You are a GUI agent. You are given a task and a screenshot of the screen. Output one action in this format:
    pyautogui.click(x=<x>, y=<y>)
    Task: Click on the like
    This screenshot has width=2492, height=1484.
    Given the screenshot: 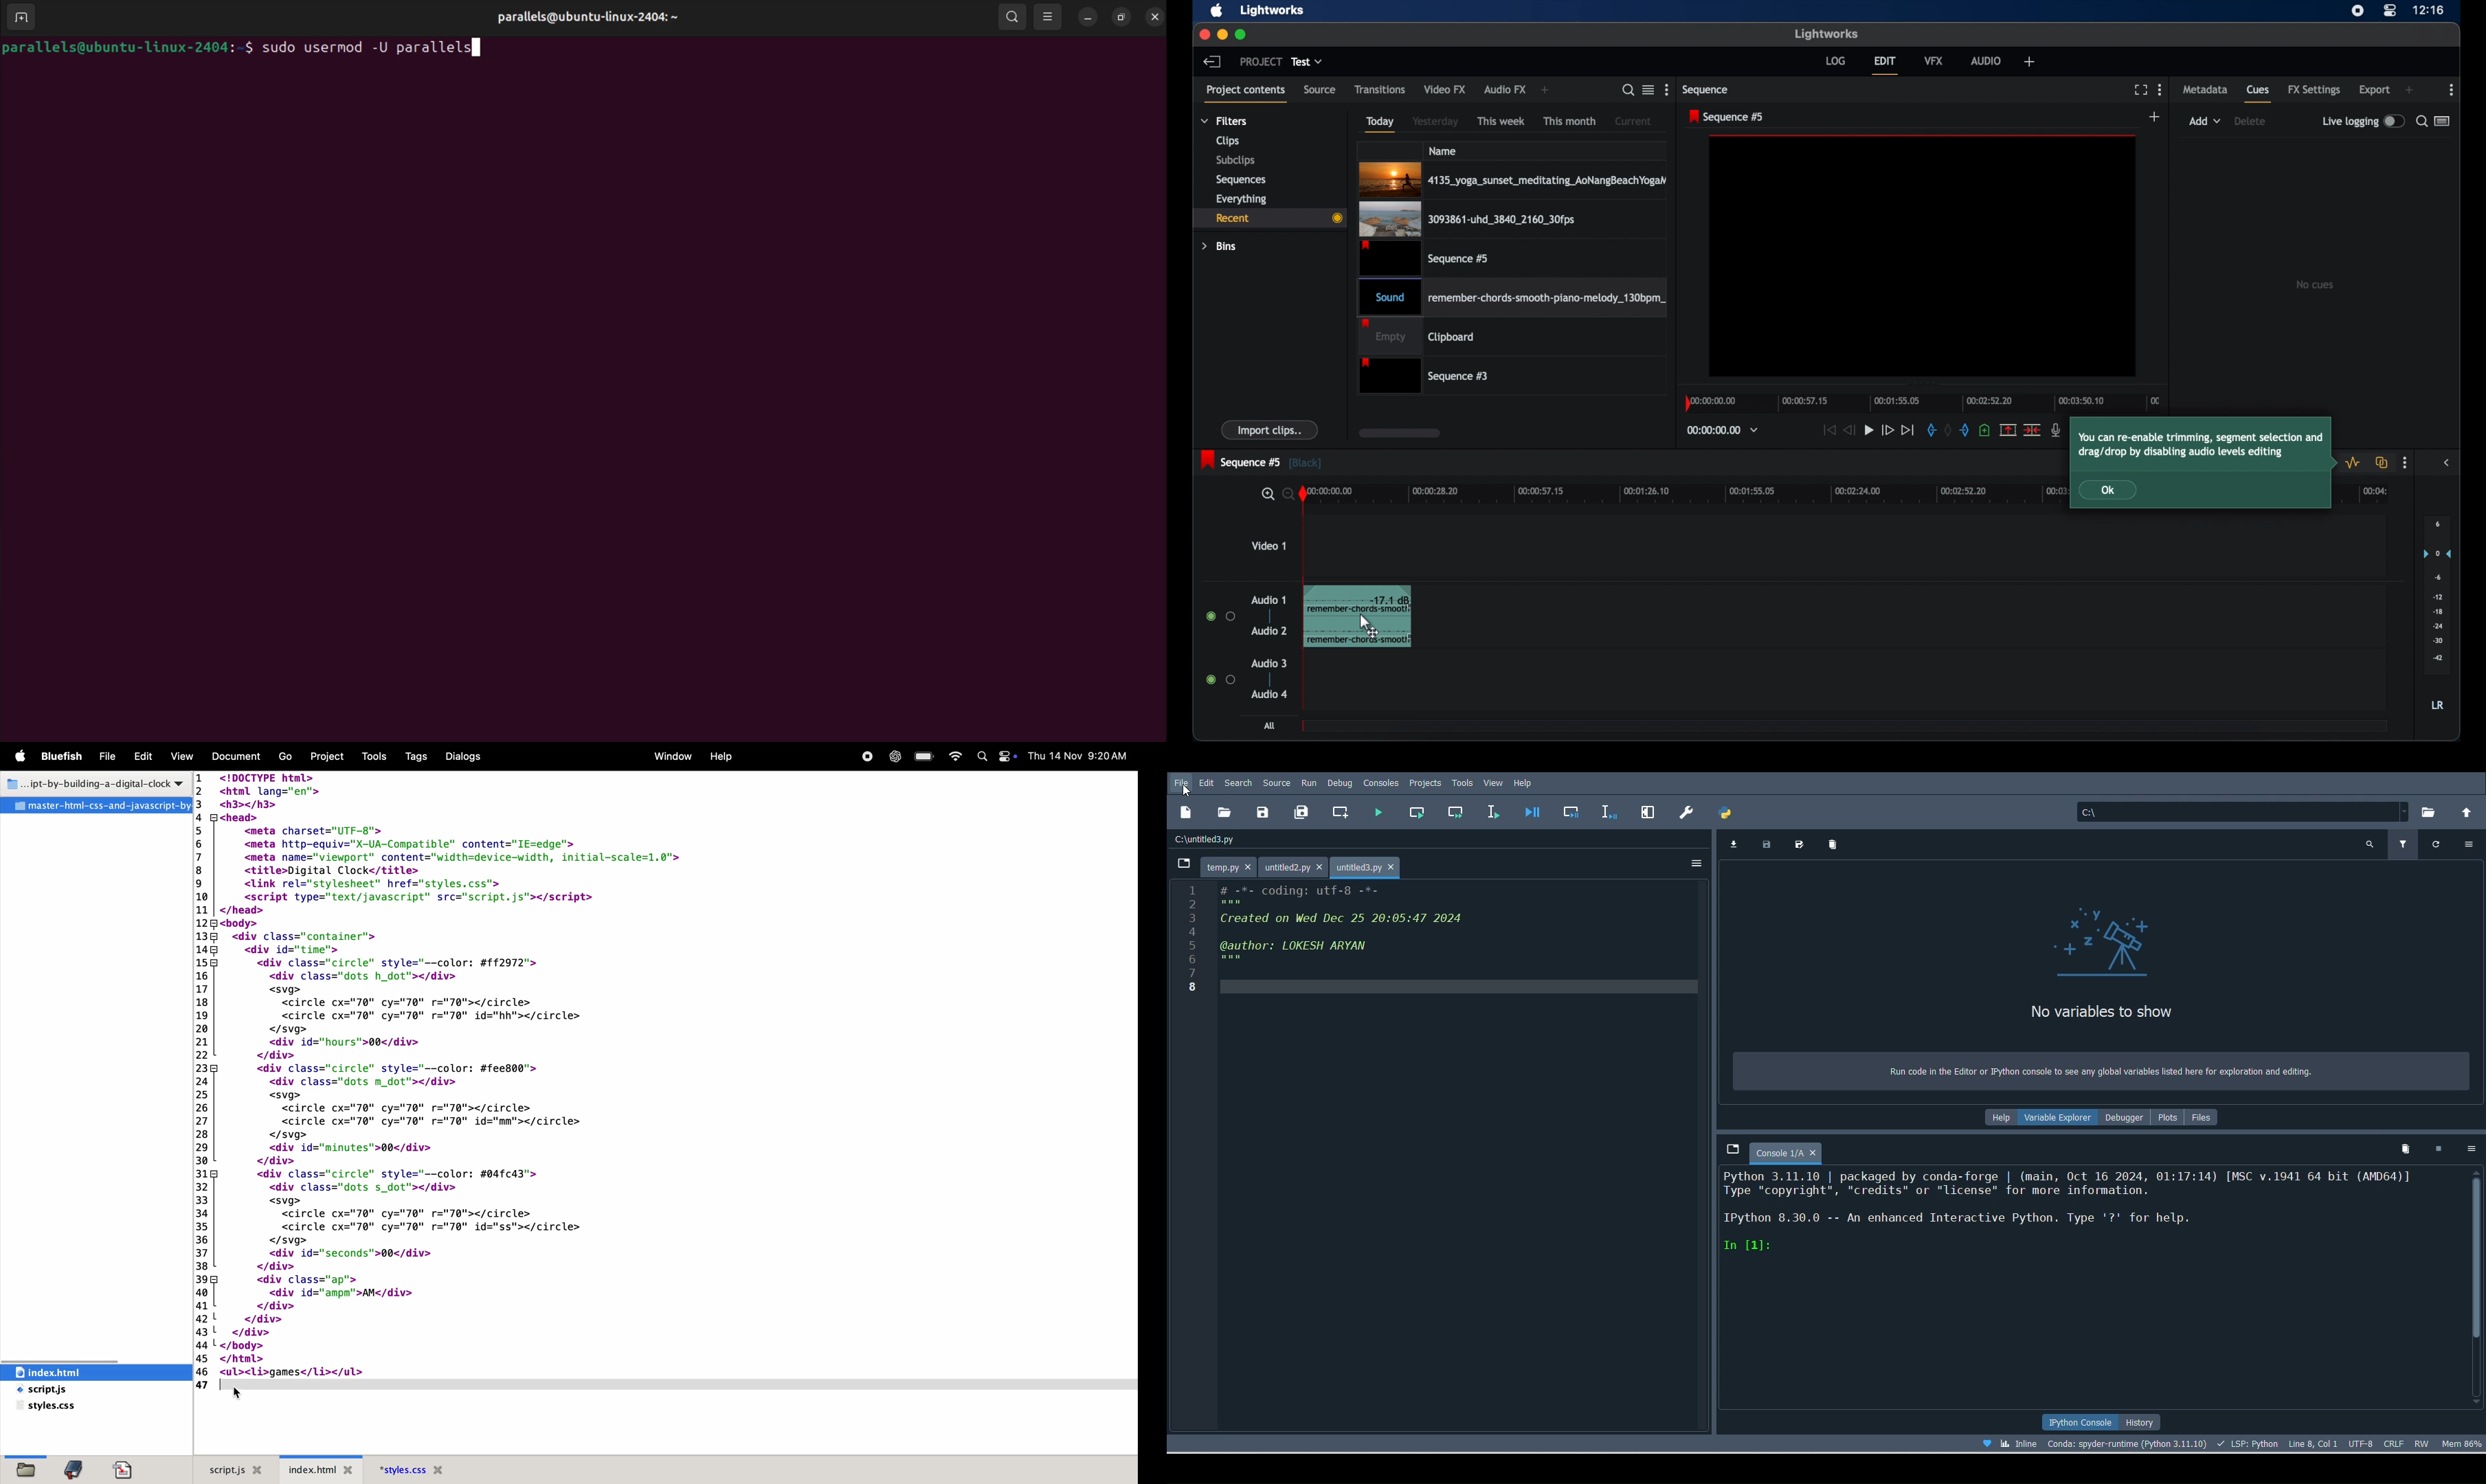 What is the action you would take?
    pyautogui.click(x=1983, y=1444)
    